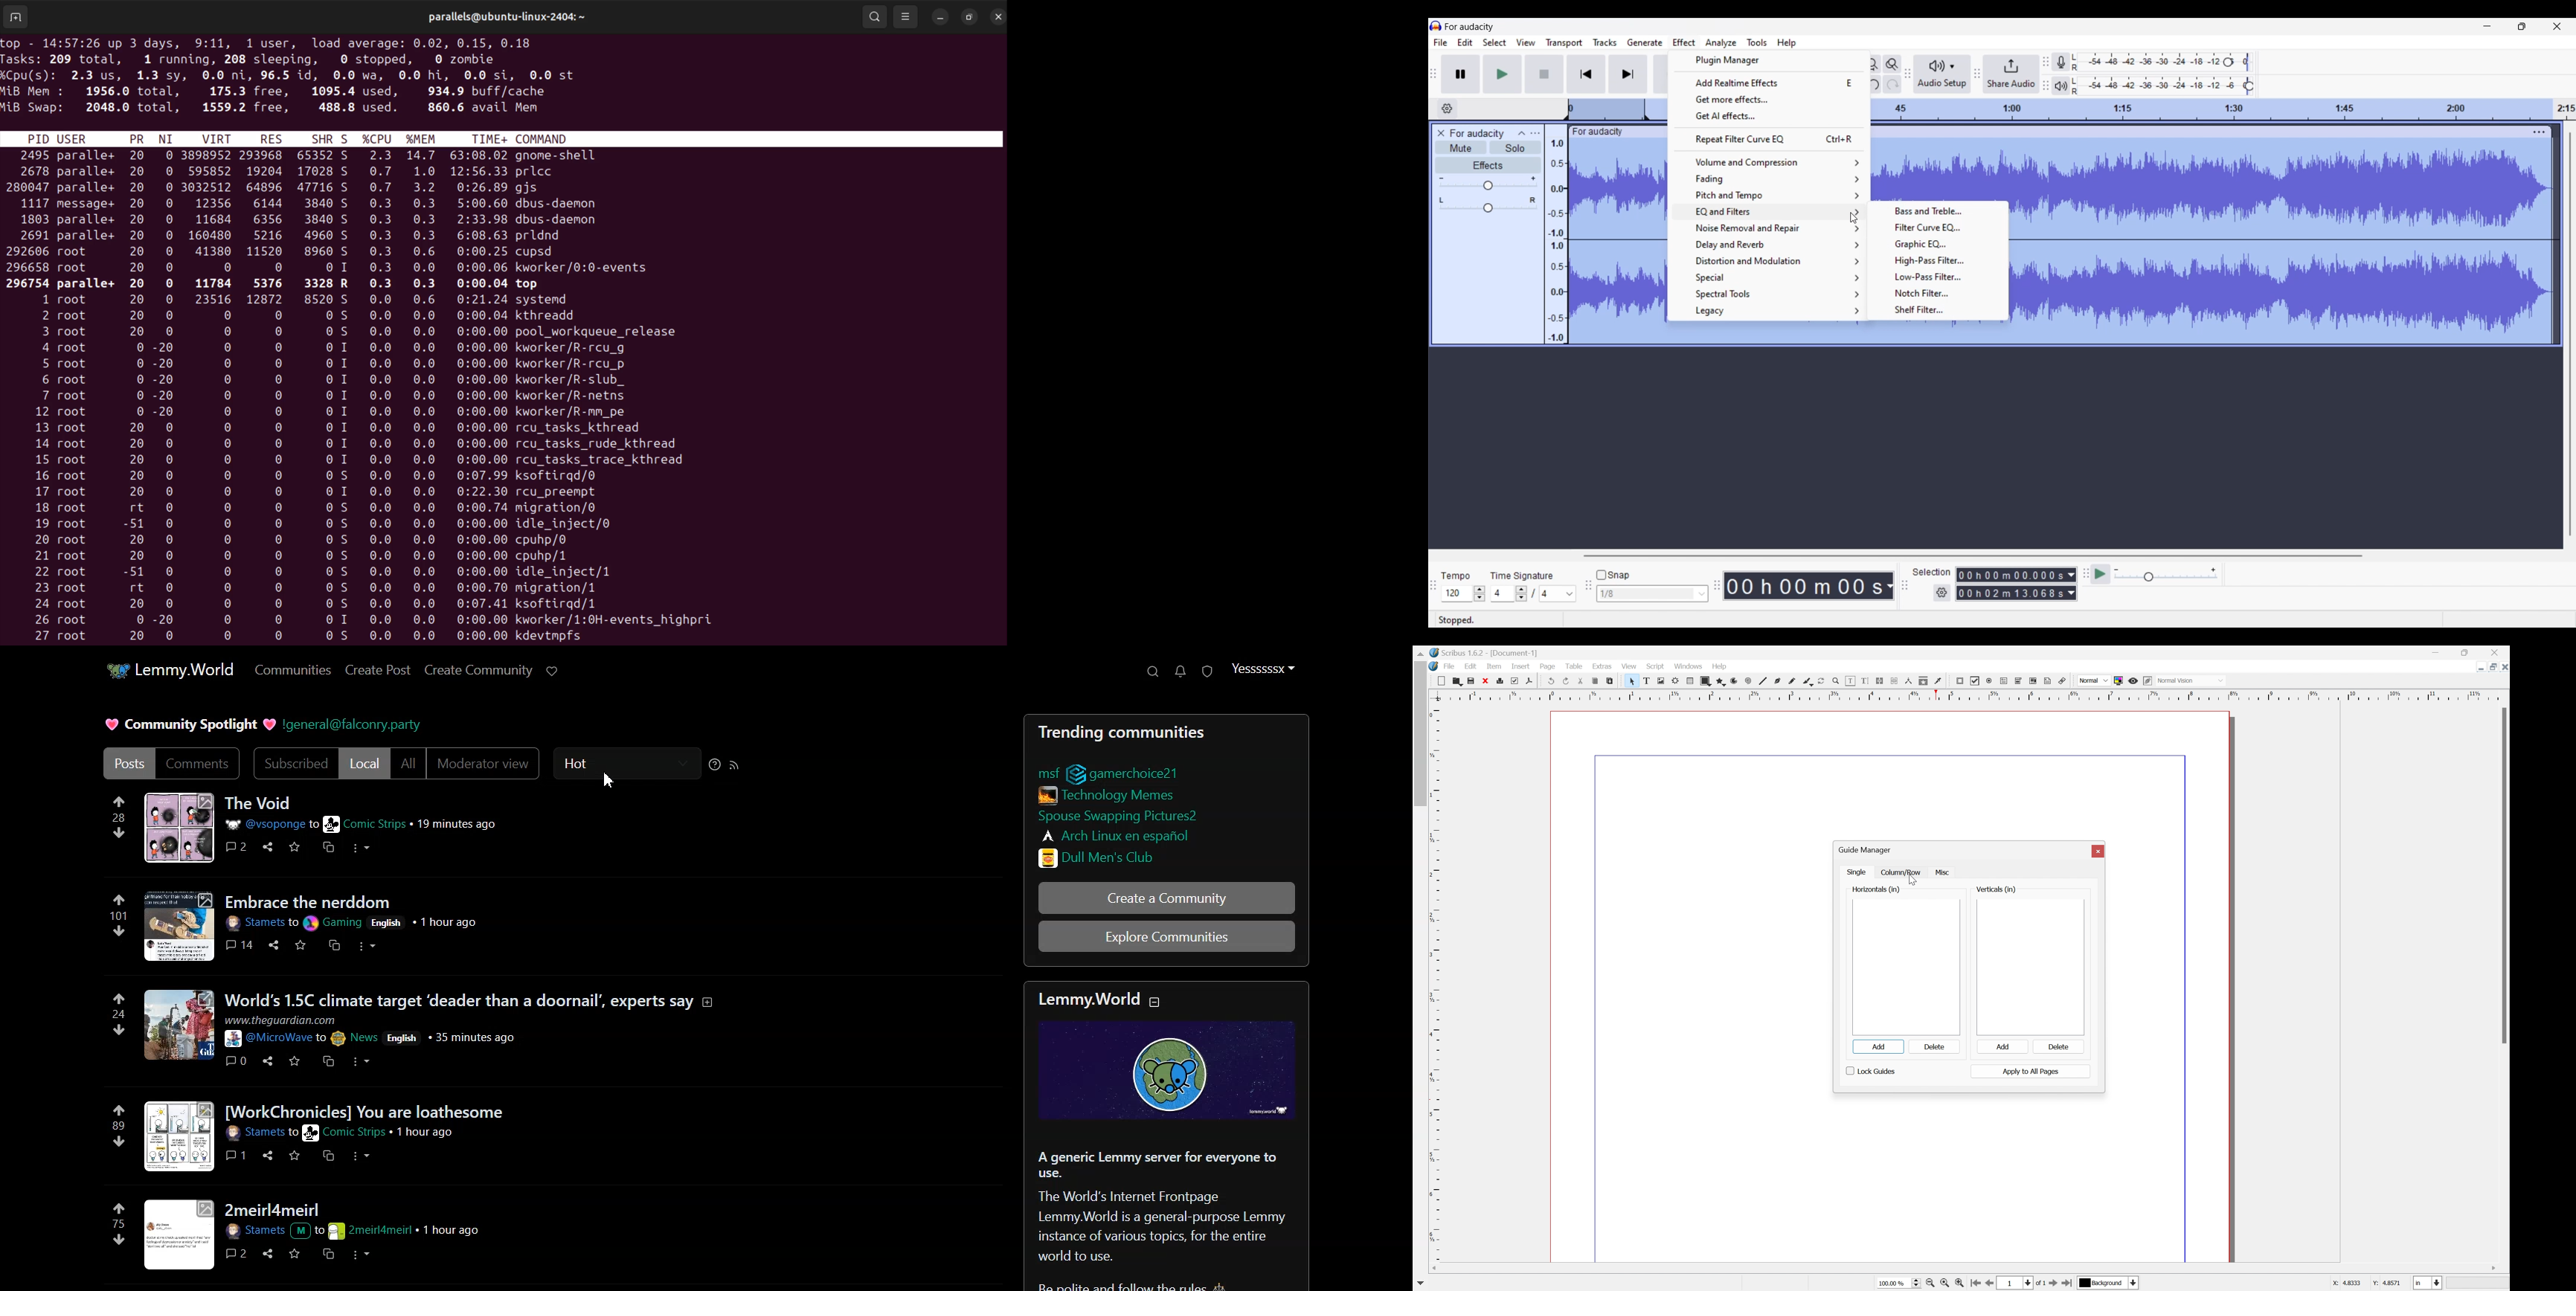 Image resolution: width=2576 pixels, height=1316 pixels. Describe the element at coordinates (179, 1027) in the screenshot. I see `image` at that location.